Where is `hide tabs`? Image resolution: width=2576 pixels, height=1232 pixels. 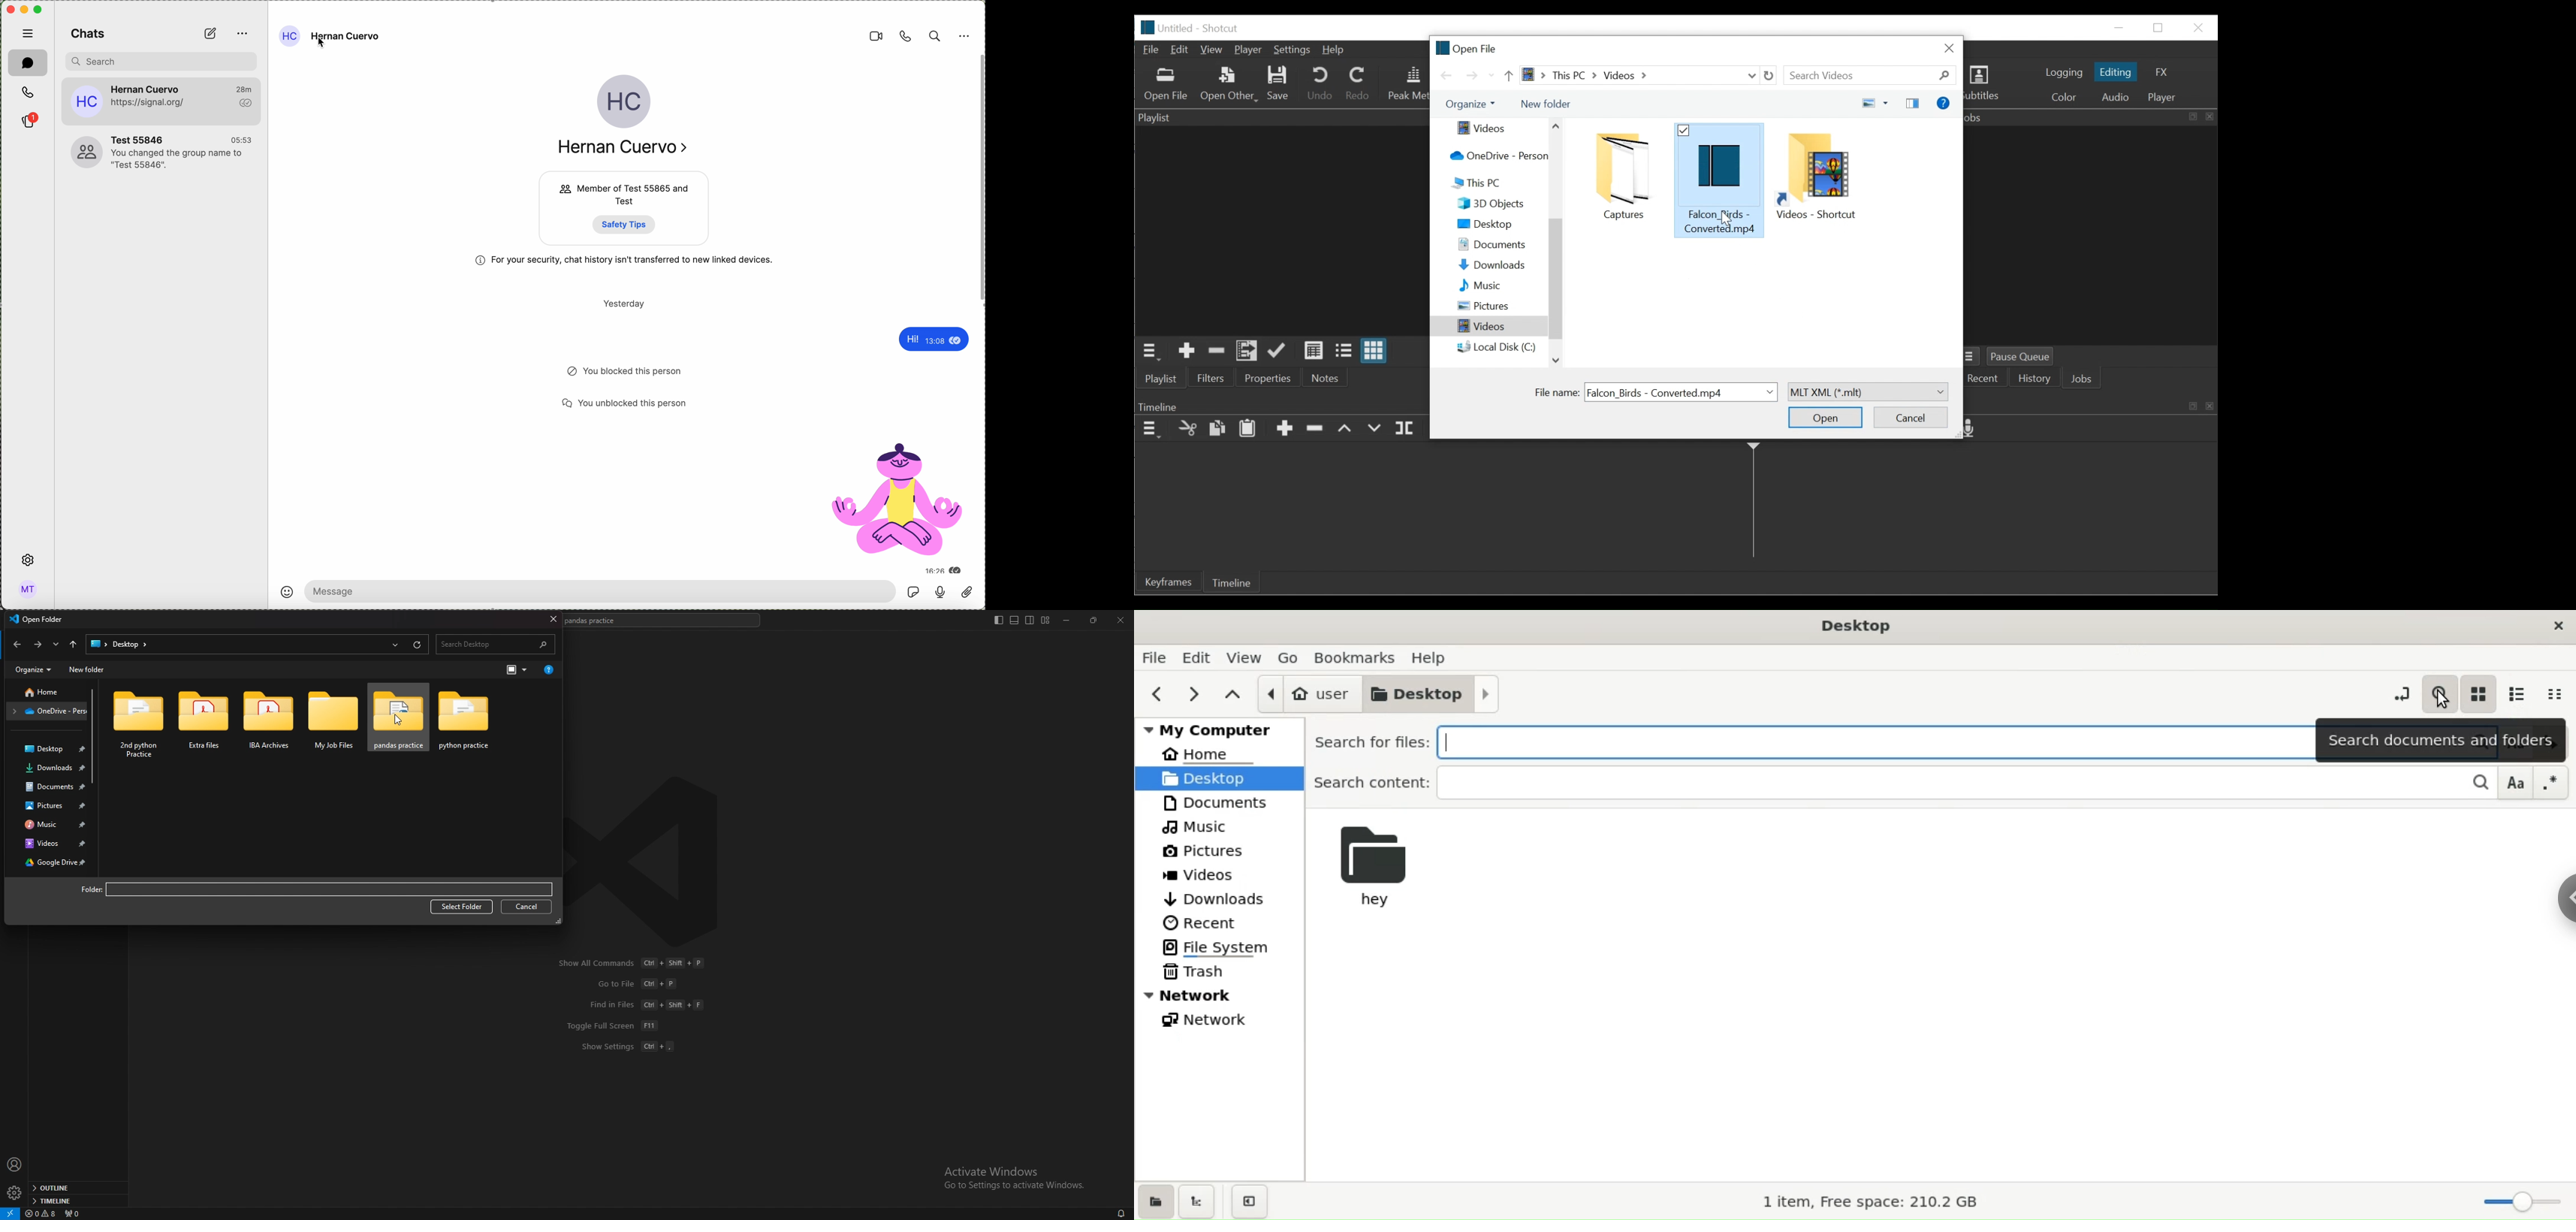 hide tabs is located at coordinates (27, 34).